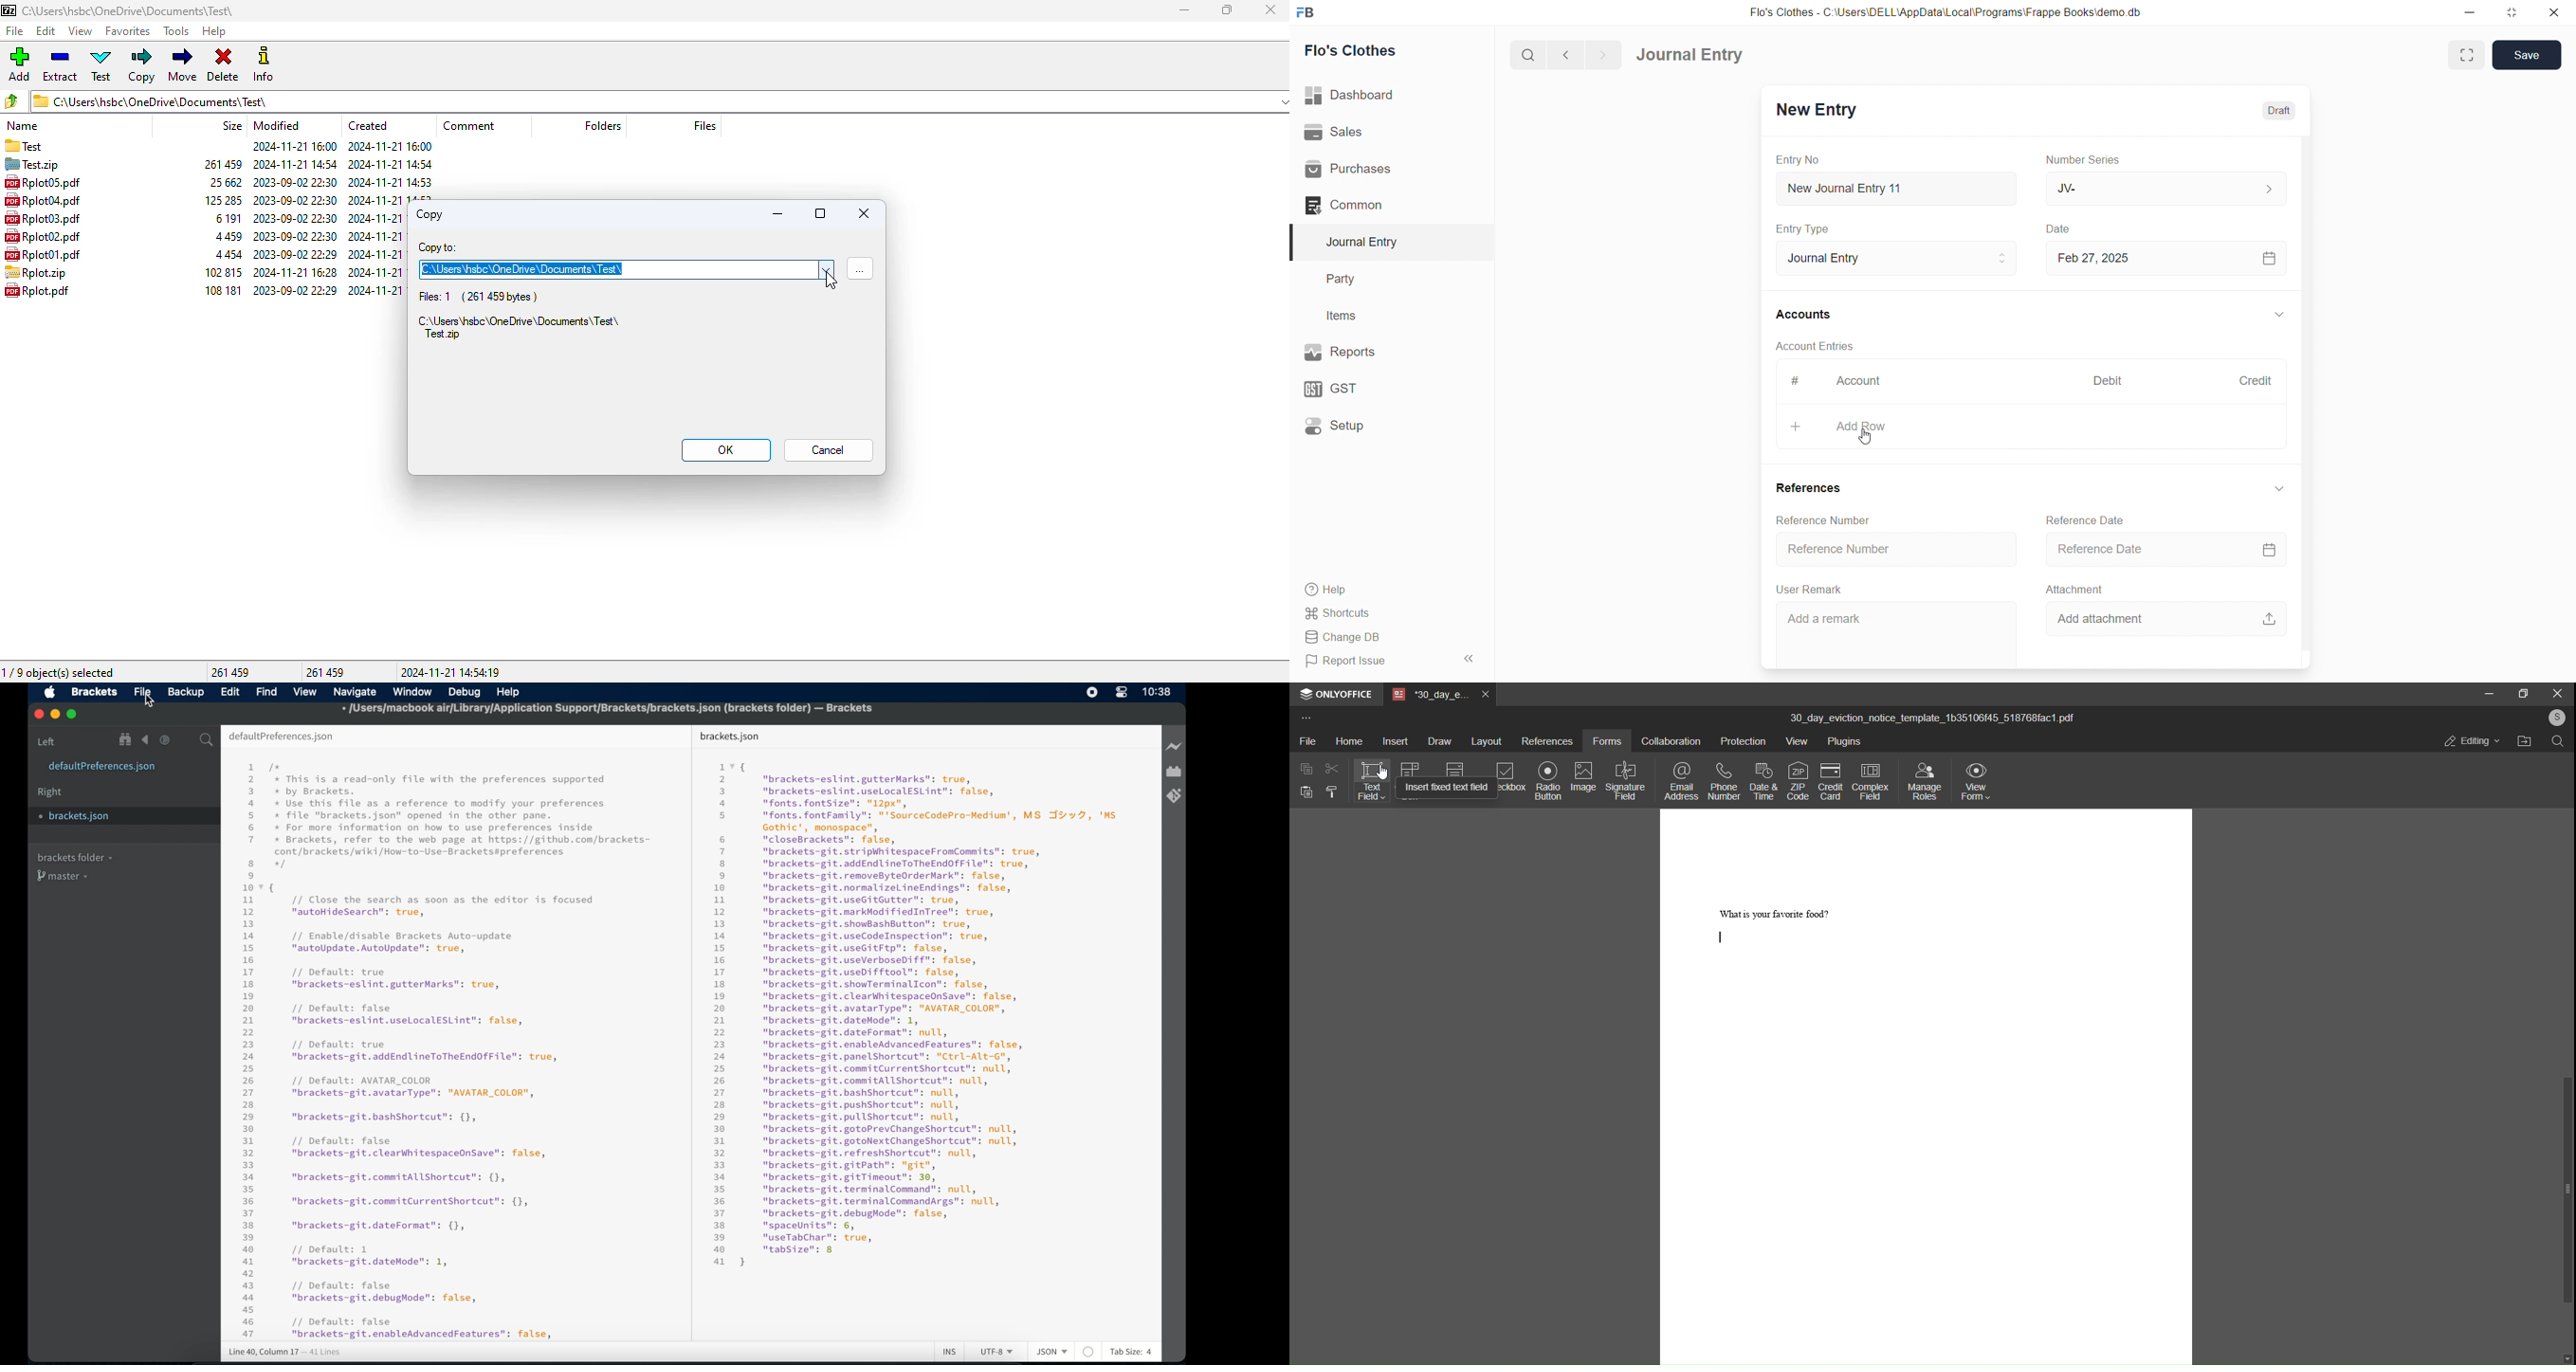  Describe the element at coordinates (2160, 621) in the screenshot. I see `Add attachment` at that location.